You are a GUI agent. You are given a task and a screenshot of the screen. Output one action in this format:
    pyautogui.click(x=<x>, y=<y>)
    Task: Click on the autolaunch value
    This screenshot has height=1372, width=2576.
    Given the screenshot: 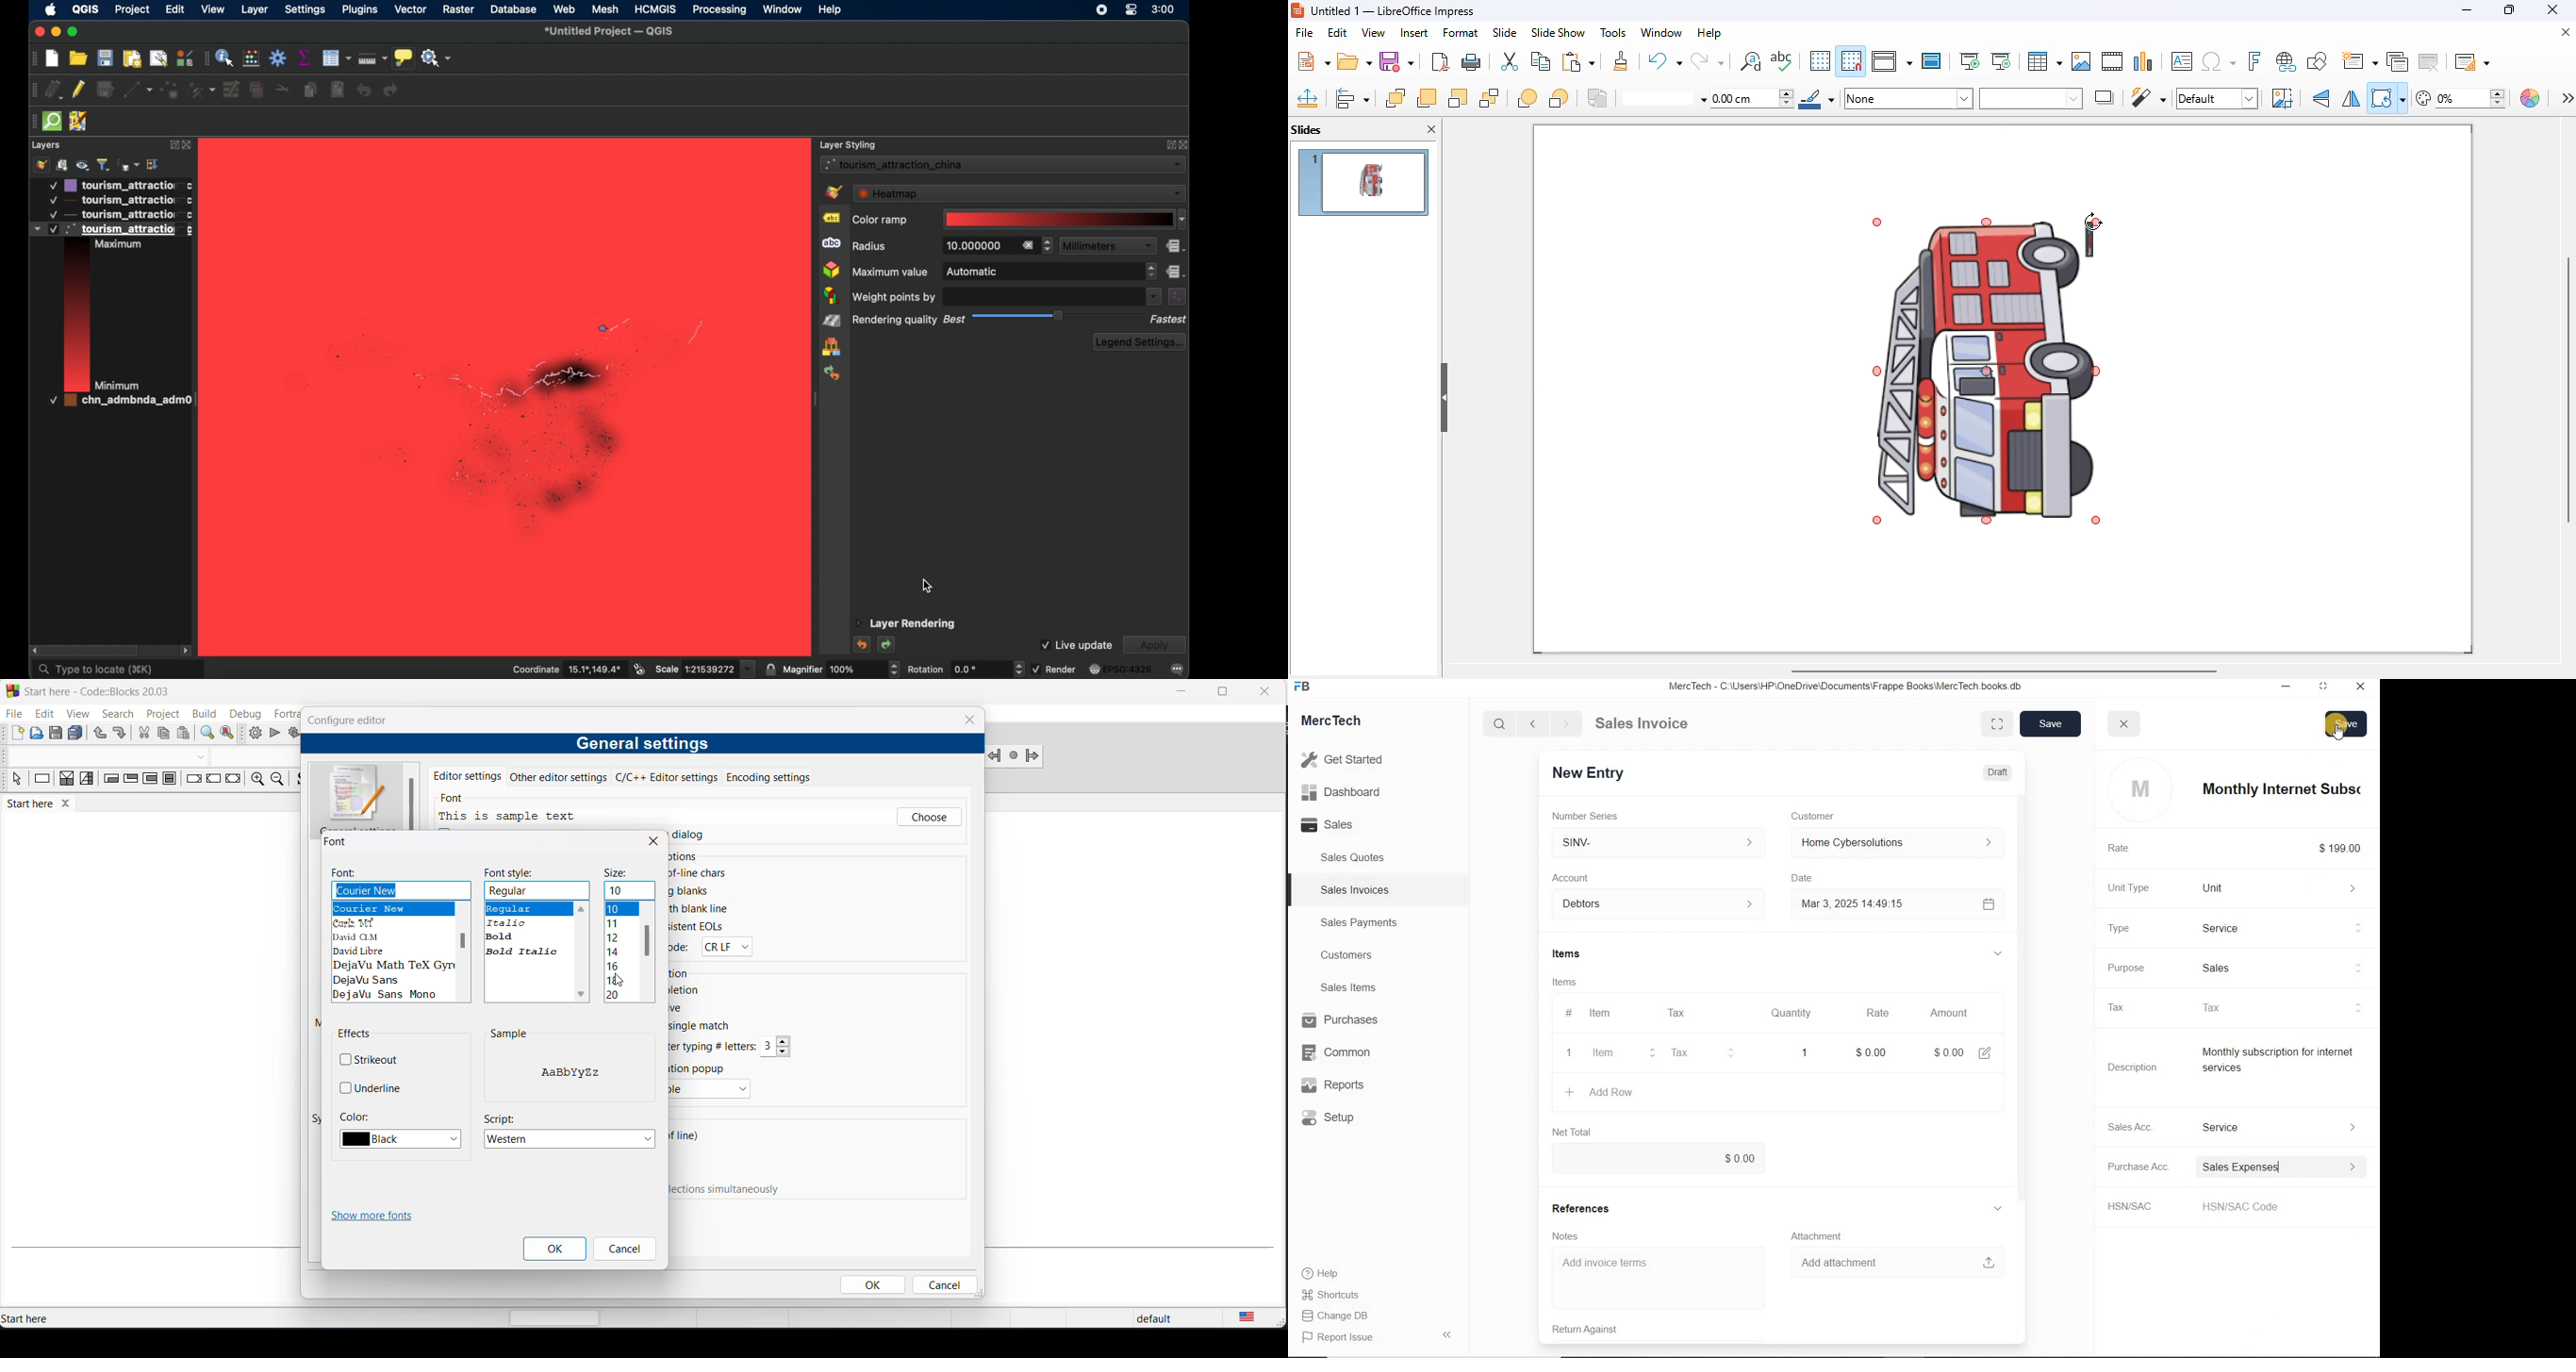 What is the action you would take?
    pyautogui.click(x=769, y=1047)
    